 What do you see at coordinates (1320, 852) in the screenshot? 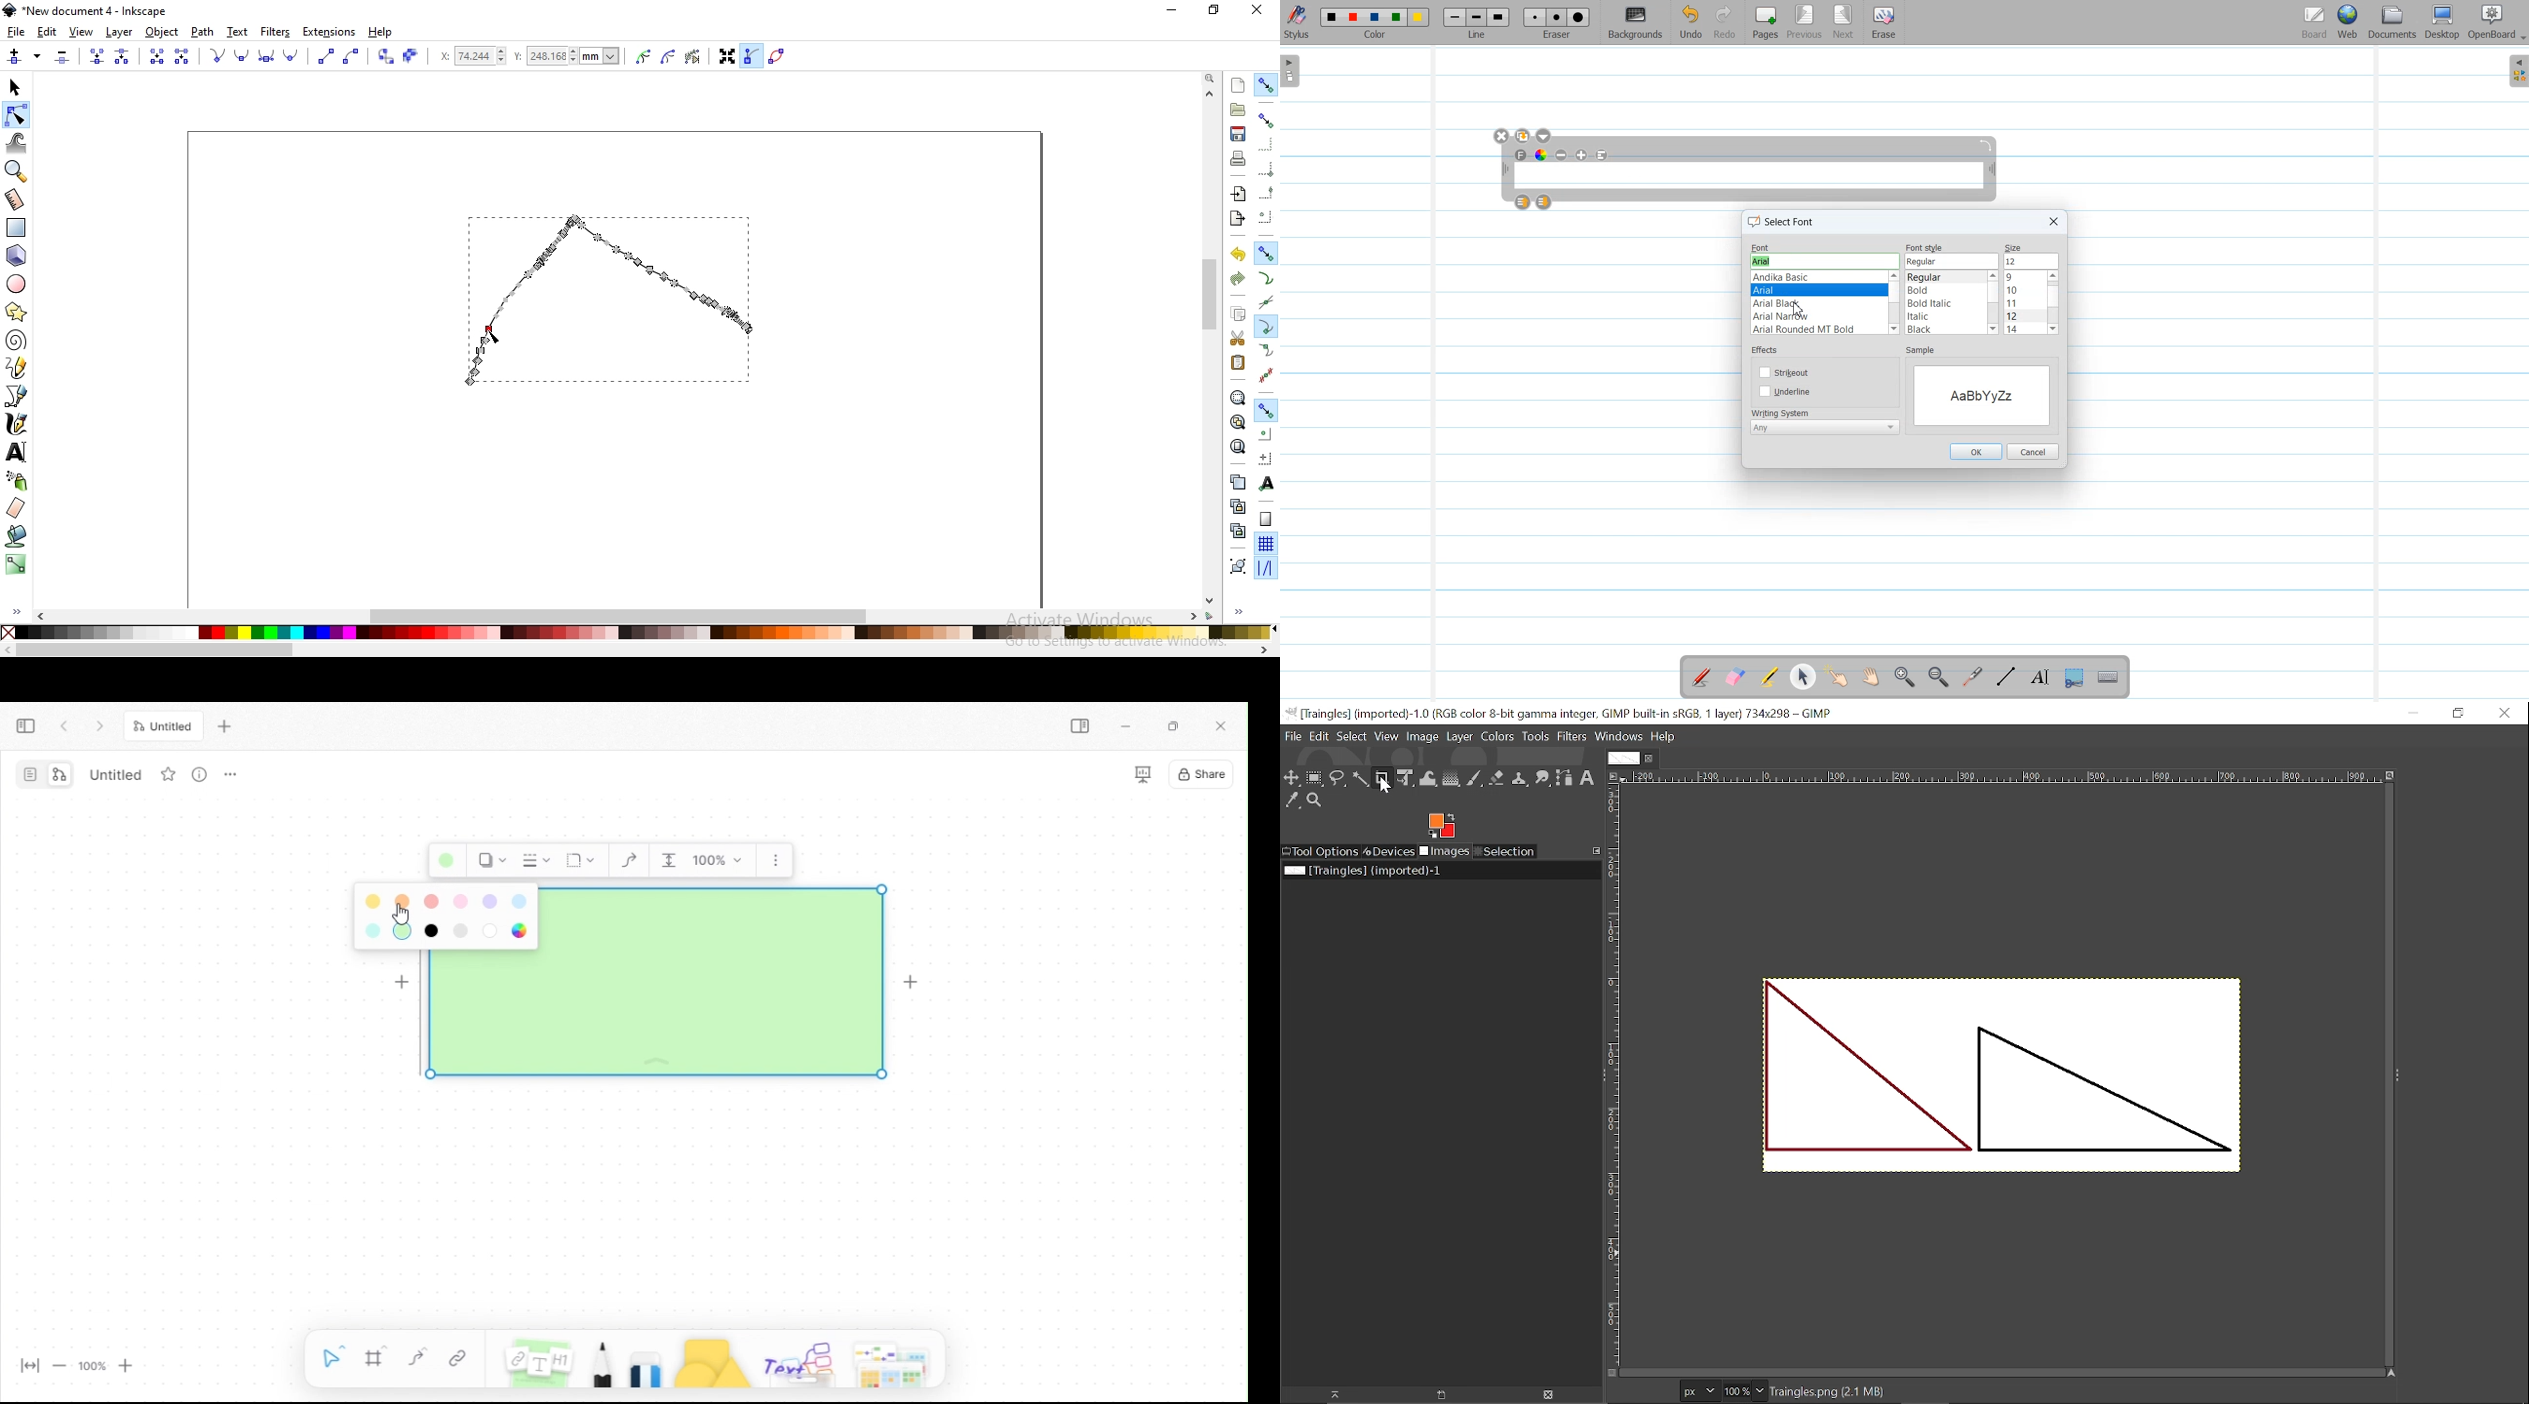
I see `Tool options` at bounding box center [1320, 852].